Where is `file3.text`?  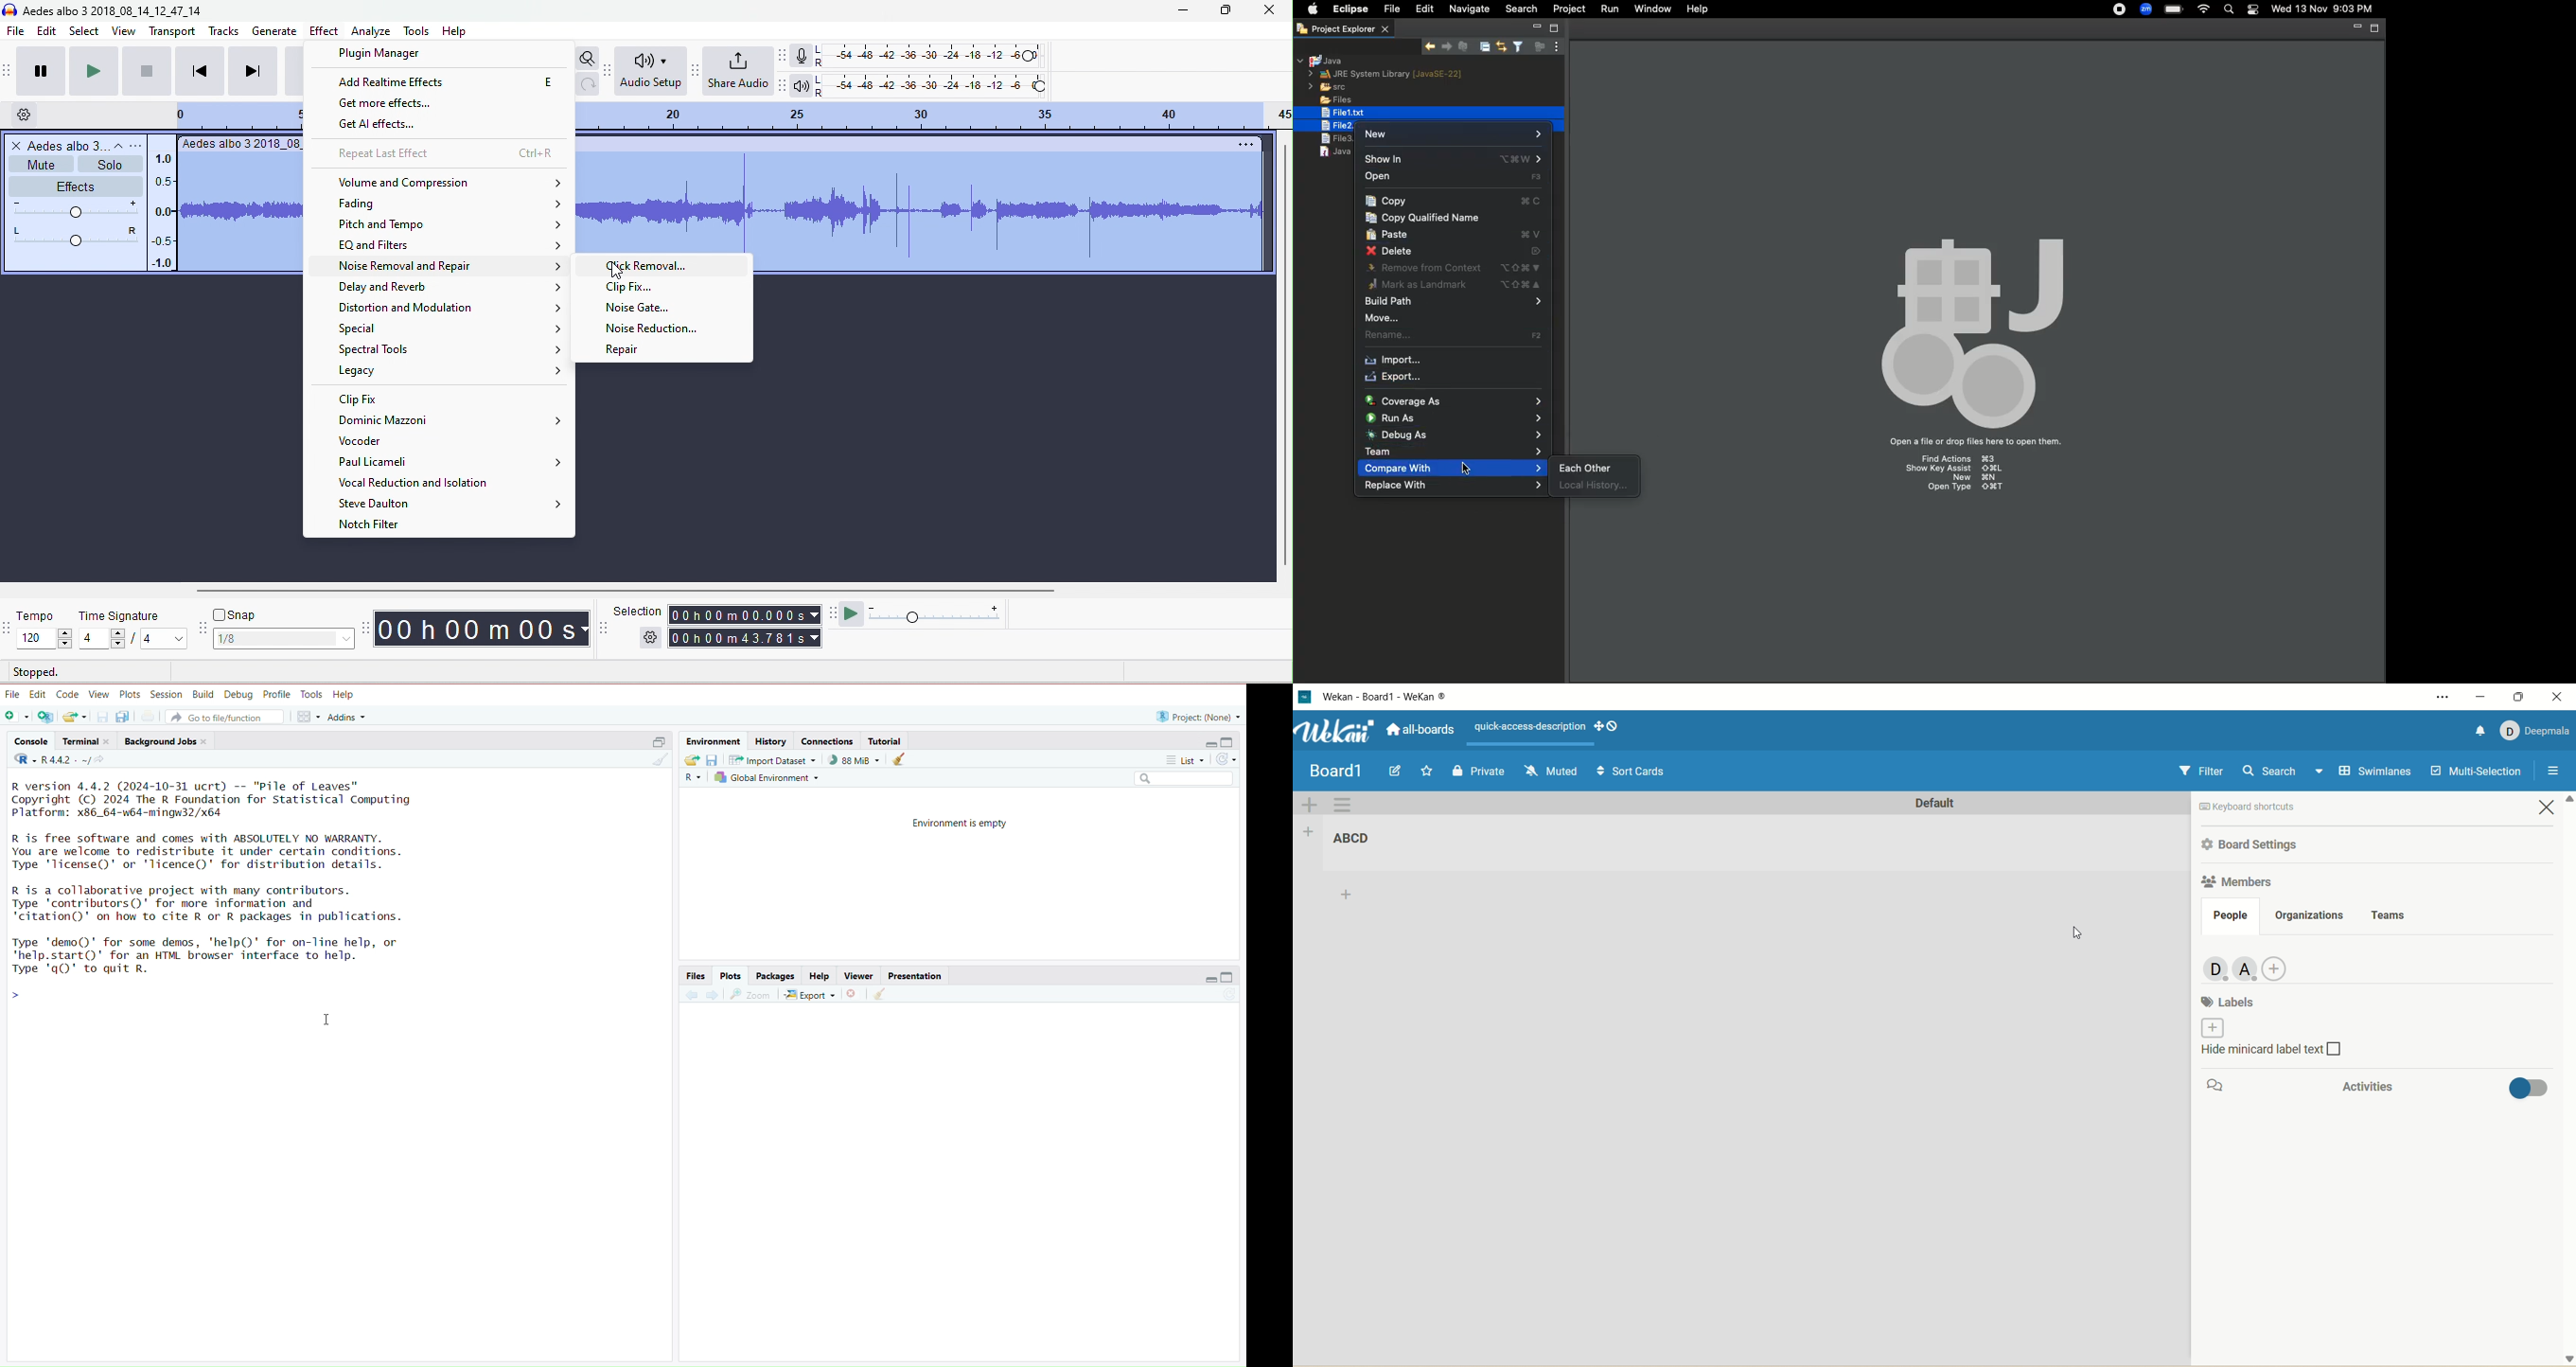 file3.text is located at coordinates (1325, 141).